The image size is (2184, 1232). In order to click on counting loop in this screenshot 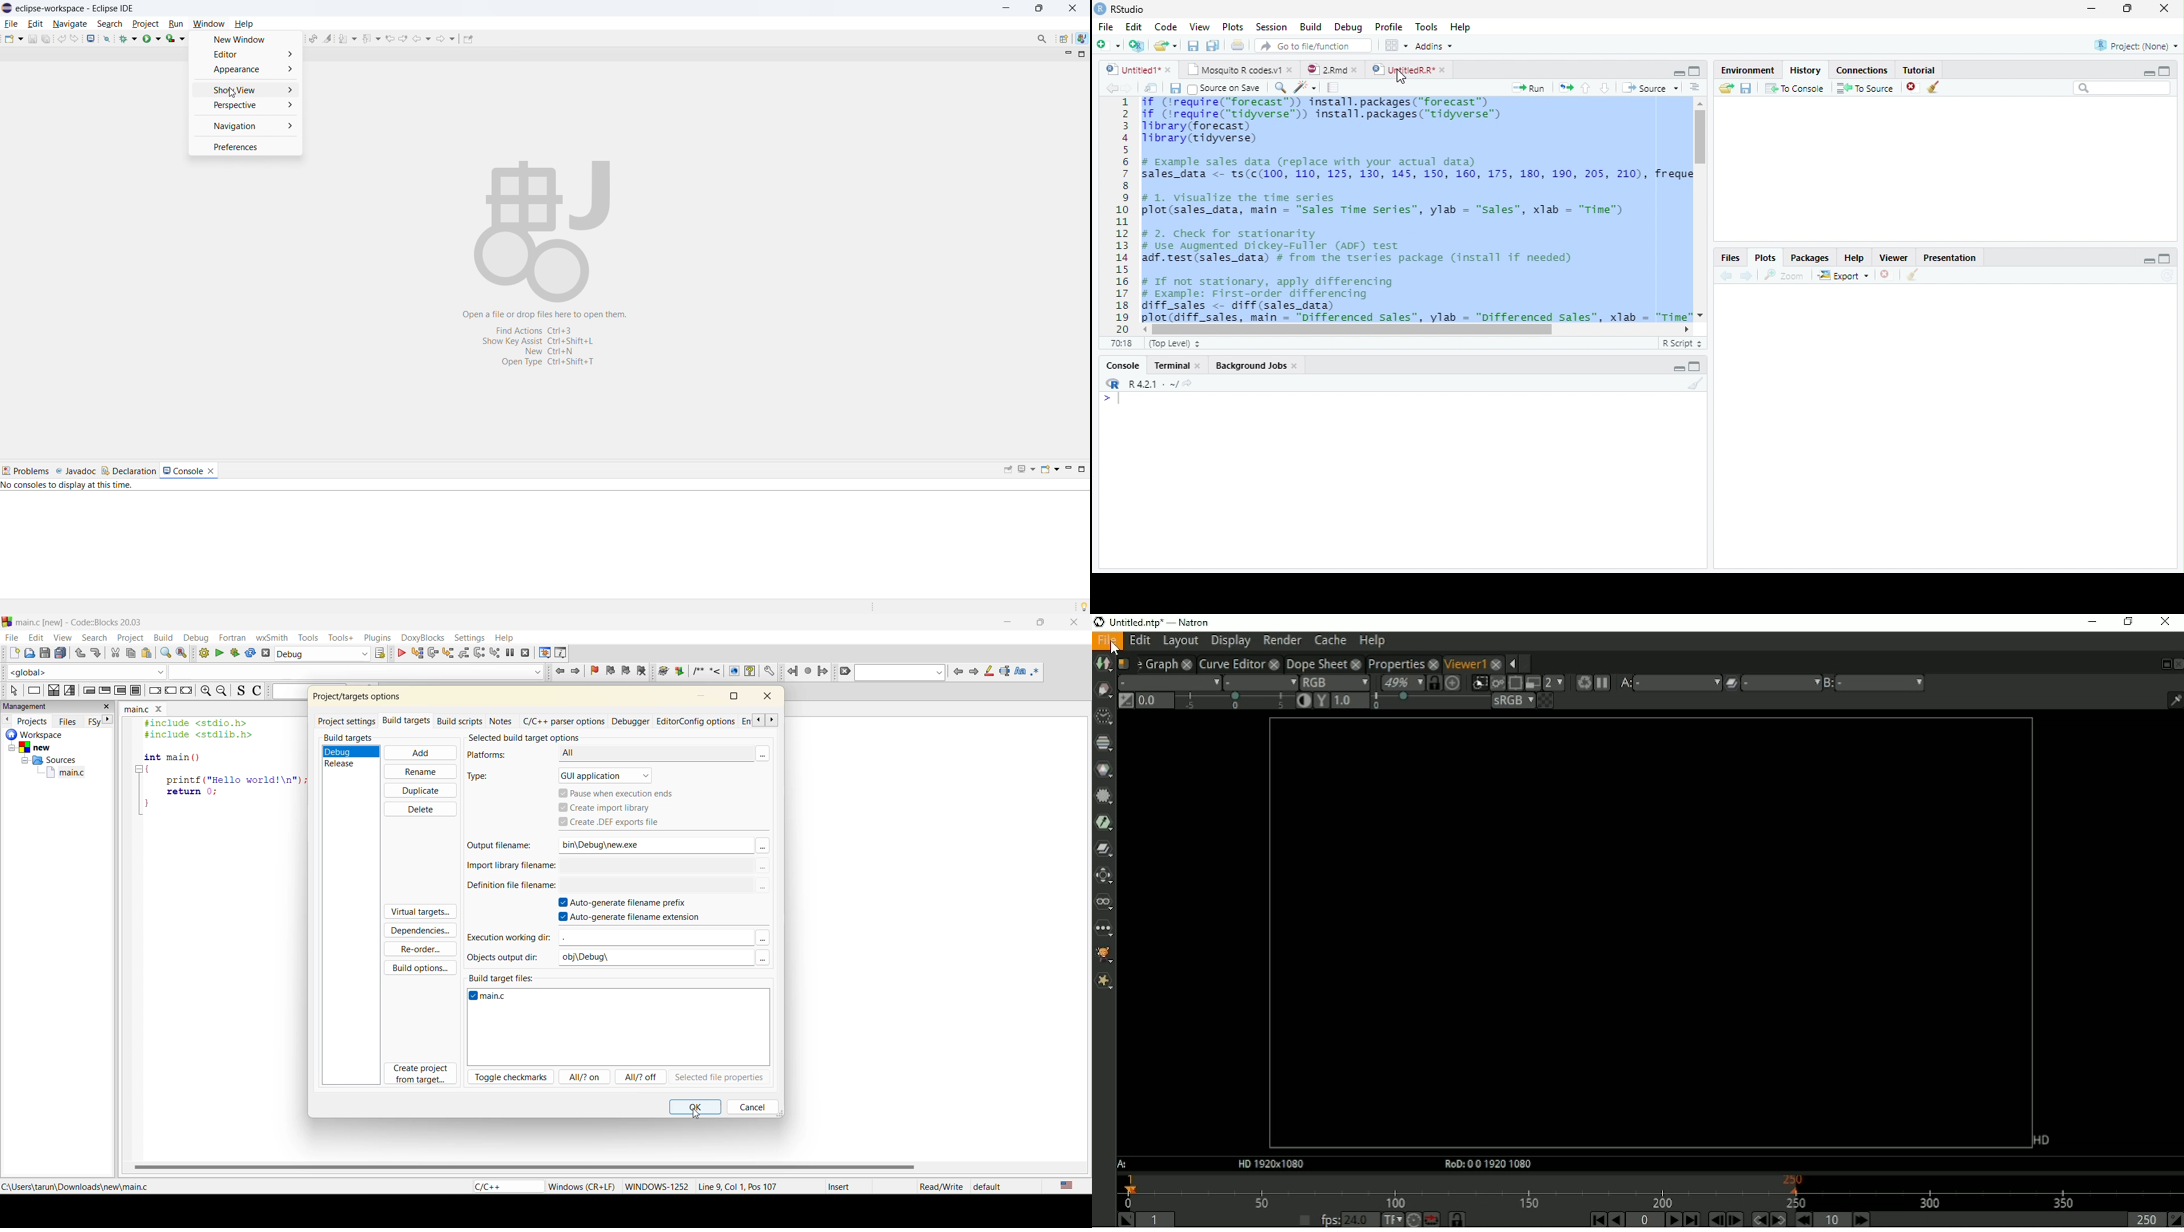, I will do `click(121, 690)`.